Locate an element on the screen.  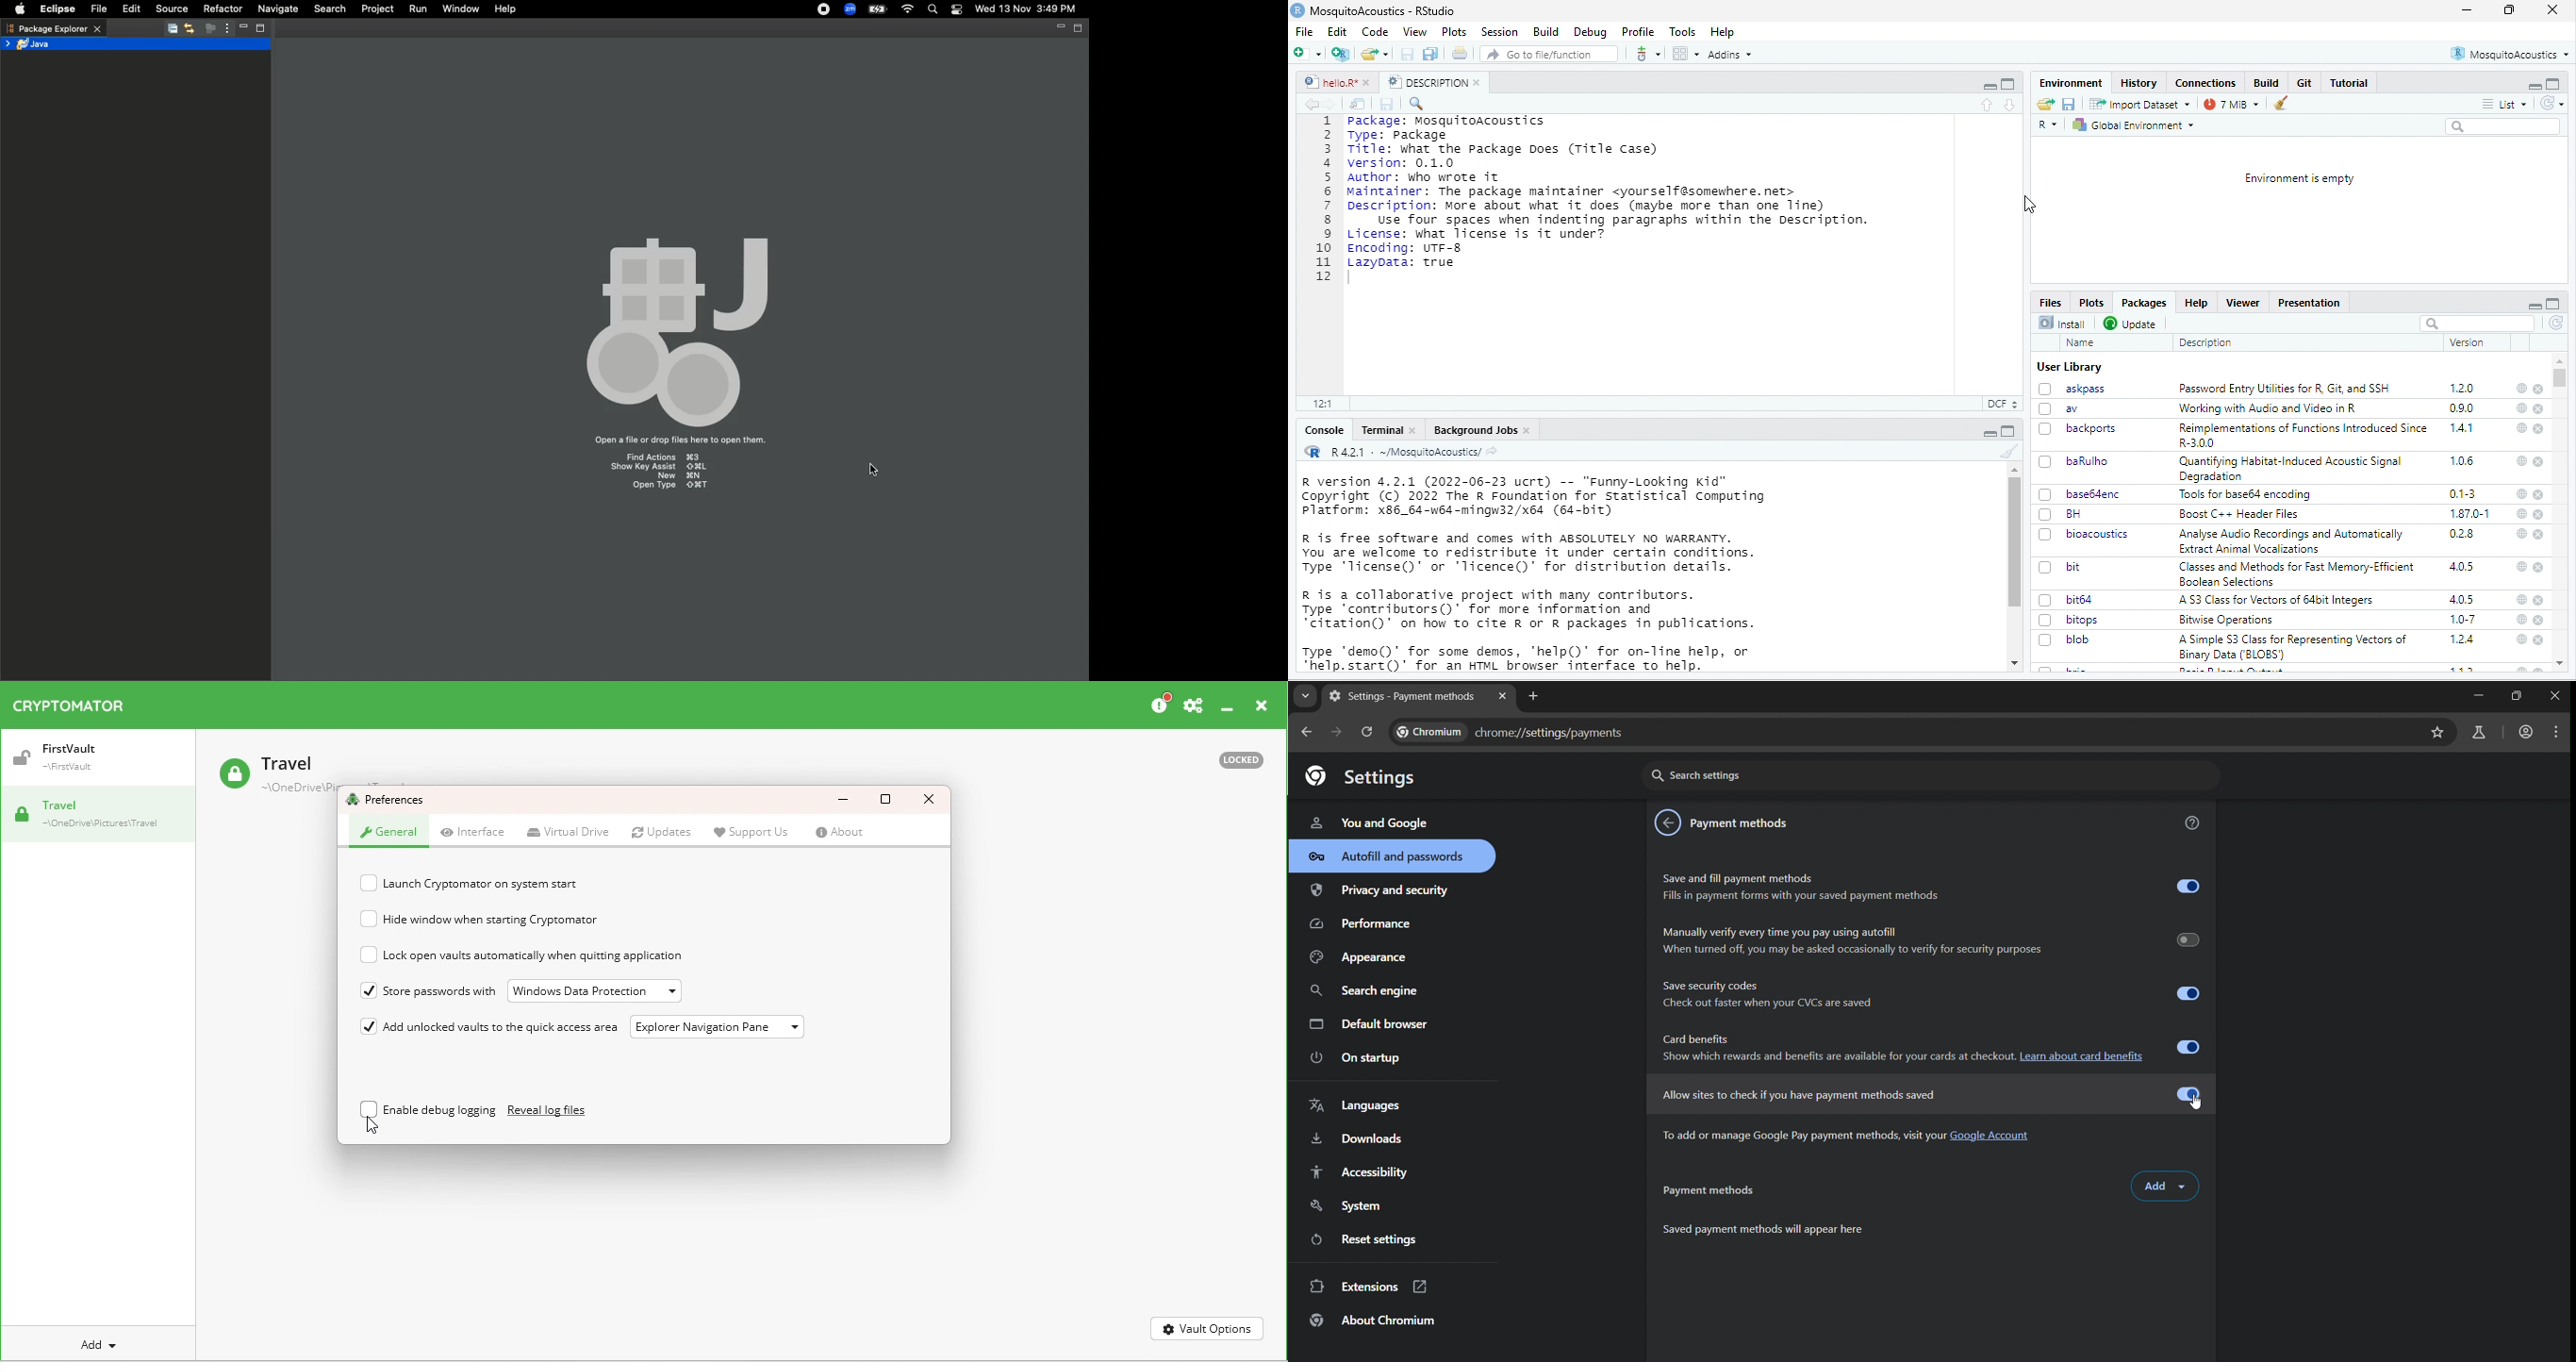
scroll up is located at coordinates (2562, 664).